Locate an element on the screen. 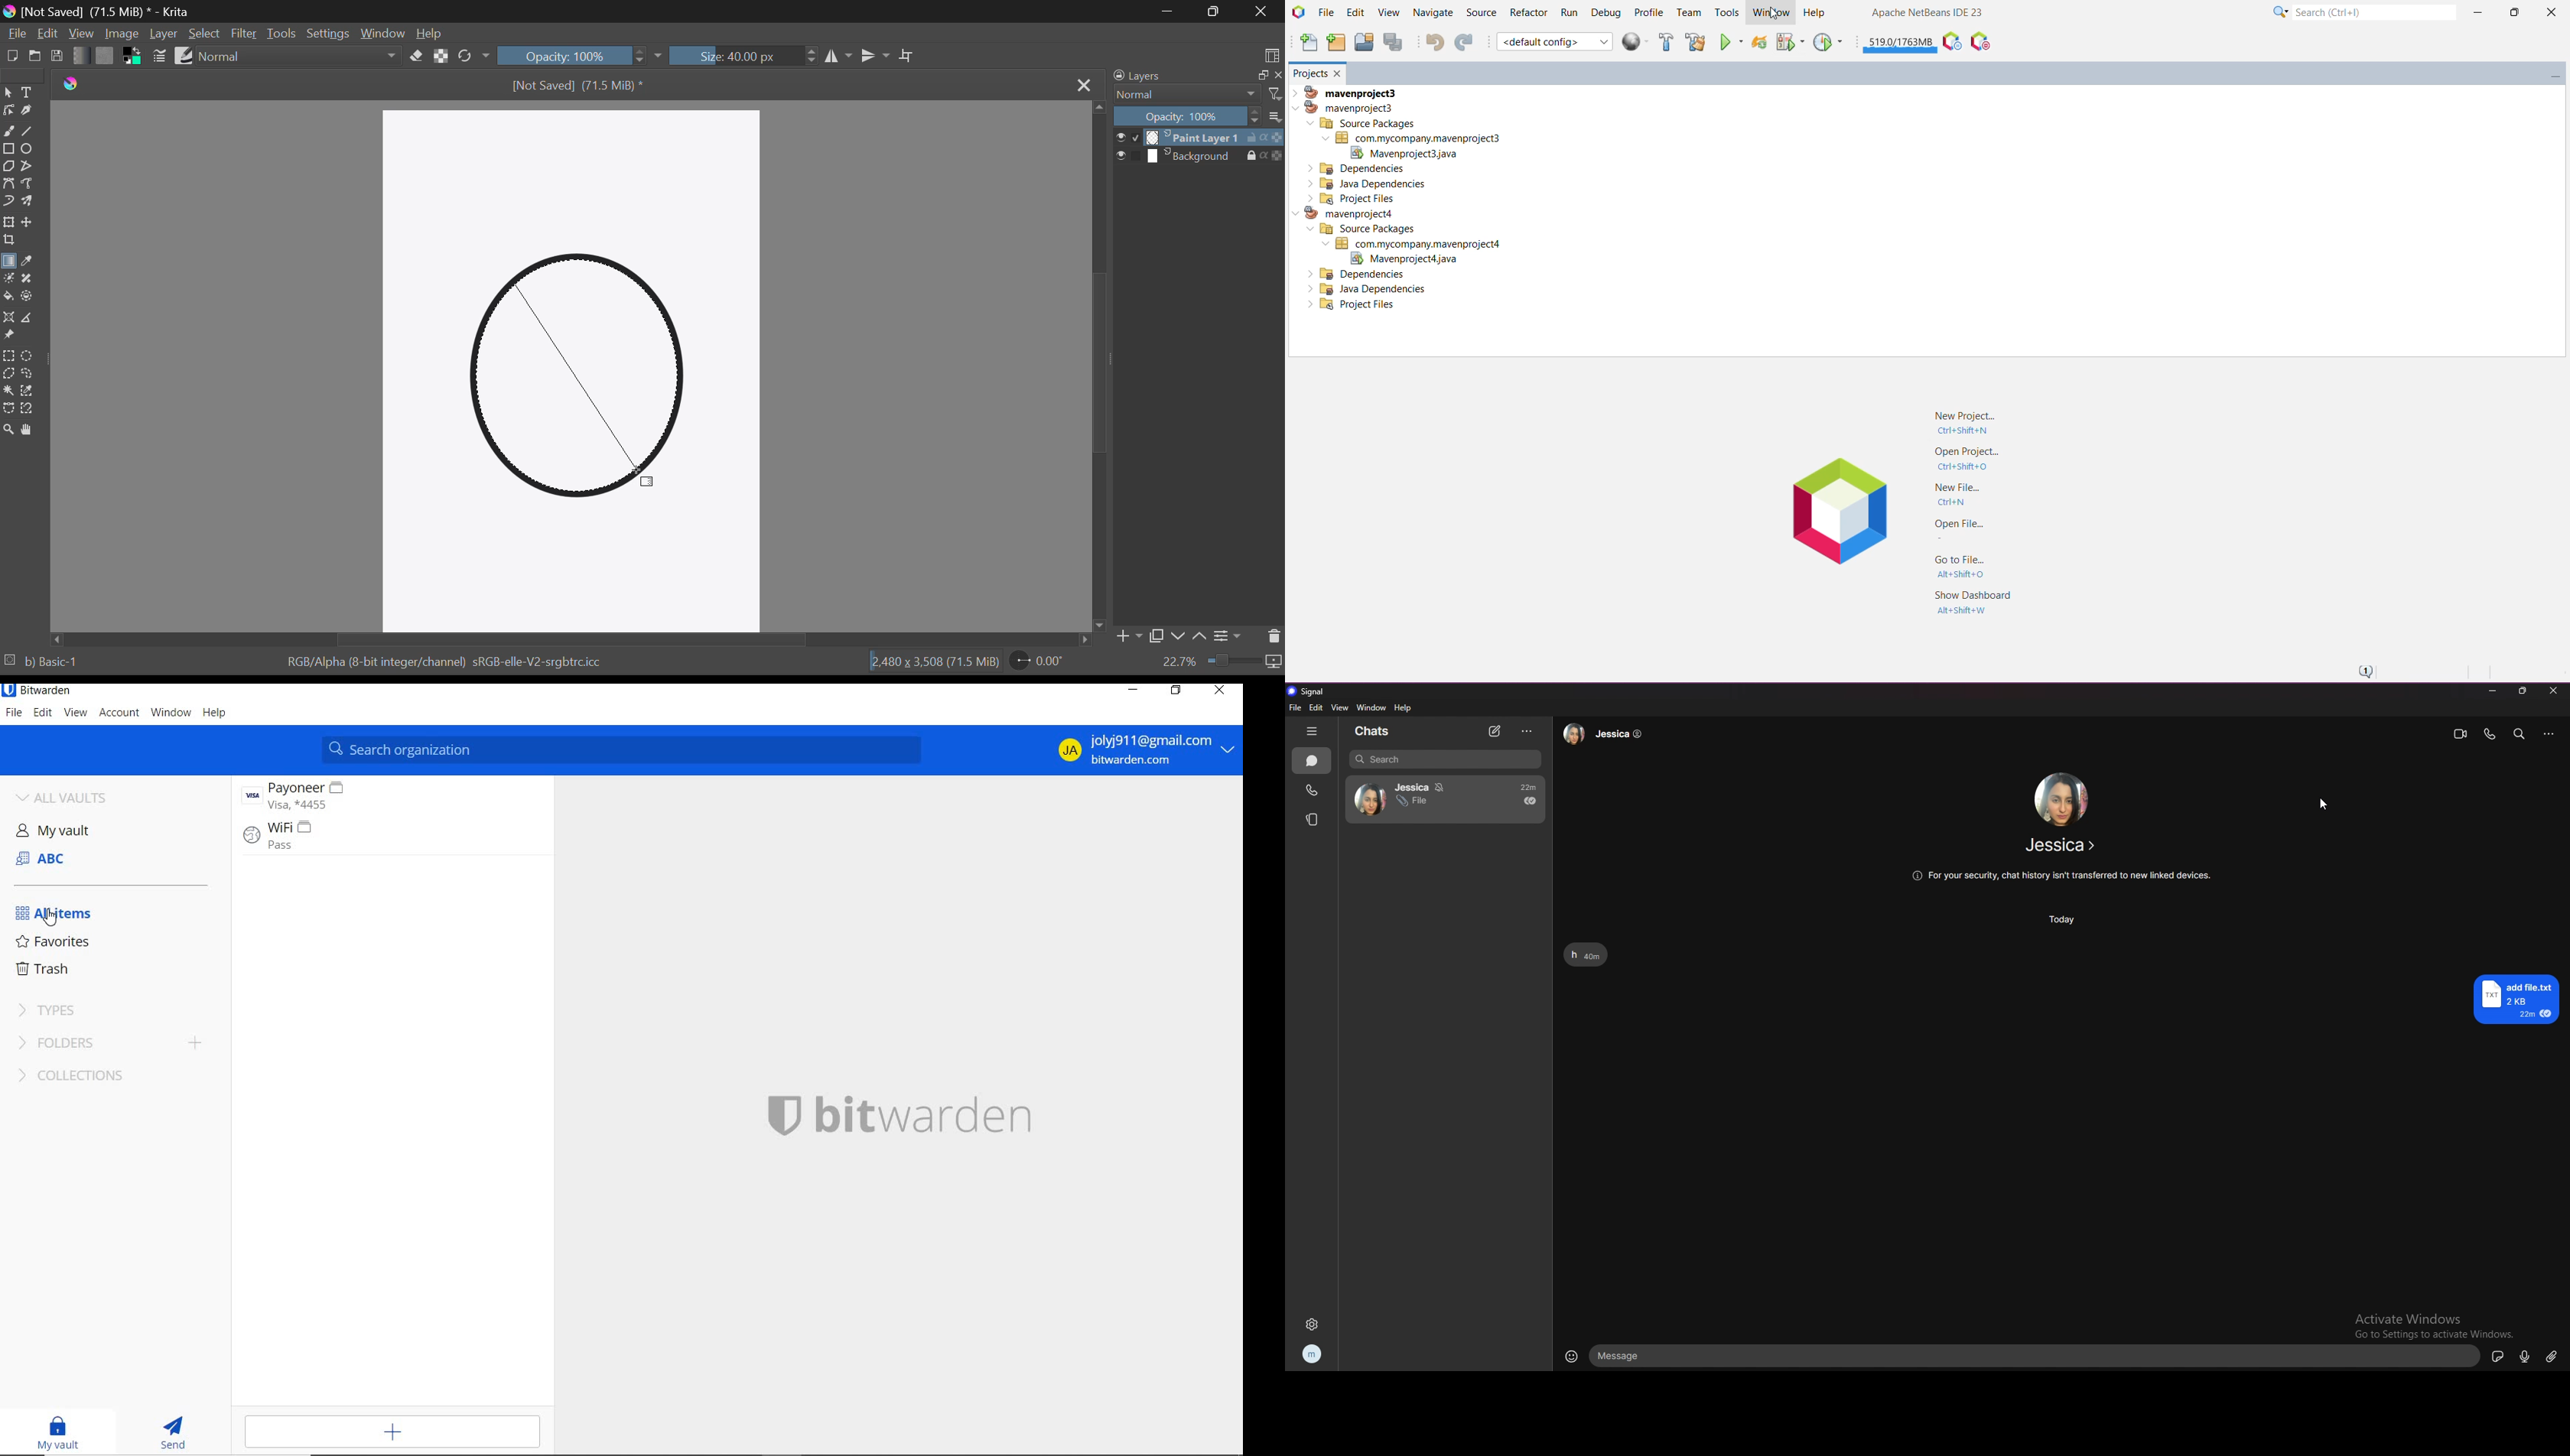 The height and width of the screenshot is (1456, 2576). Shape Selected is located at coordinates (574, 382).